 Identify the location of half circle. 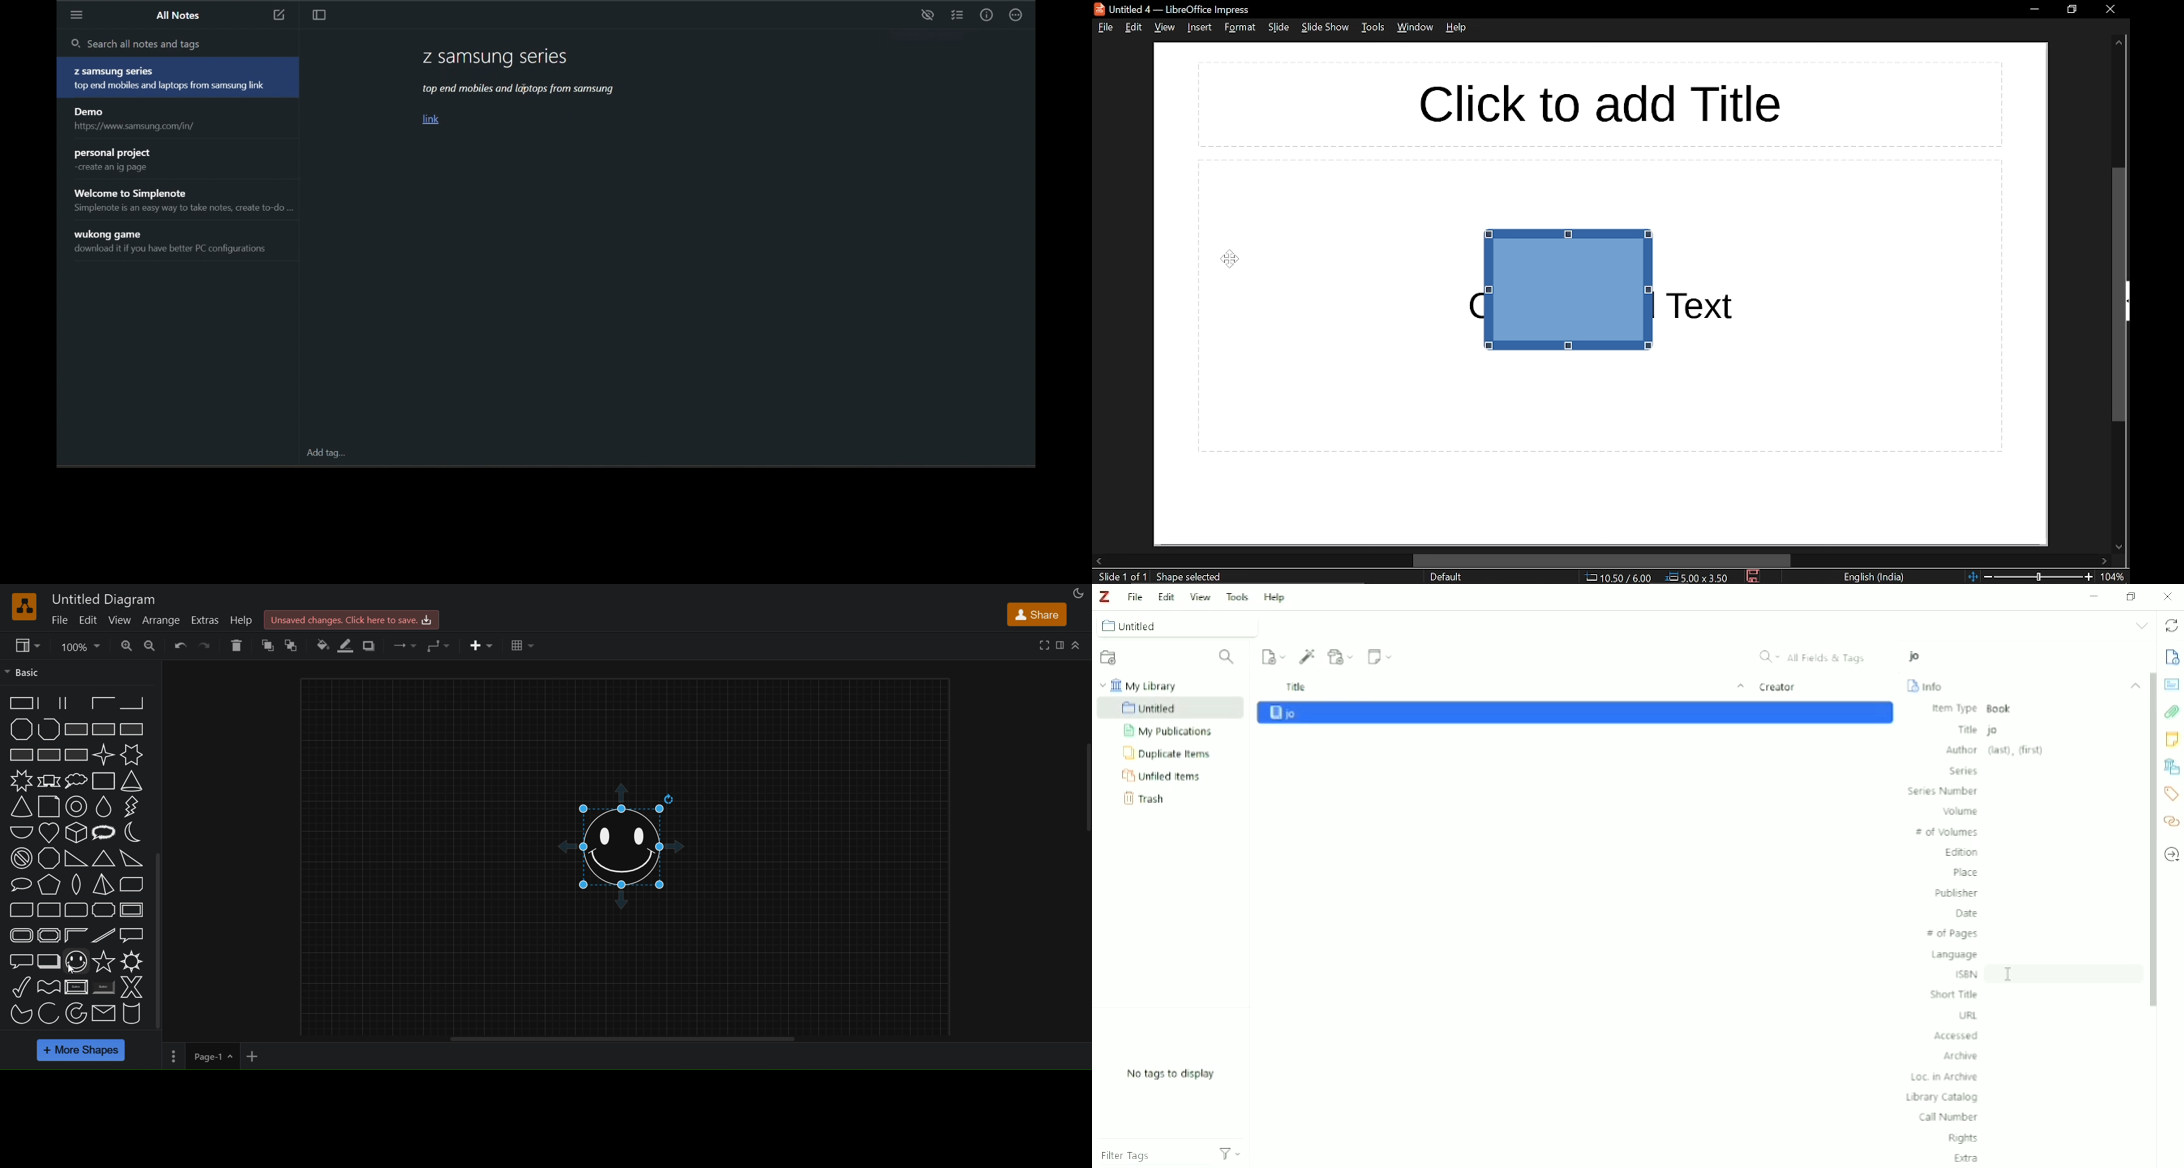
(18, 831).